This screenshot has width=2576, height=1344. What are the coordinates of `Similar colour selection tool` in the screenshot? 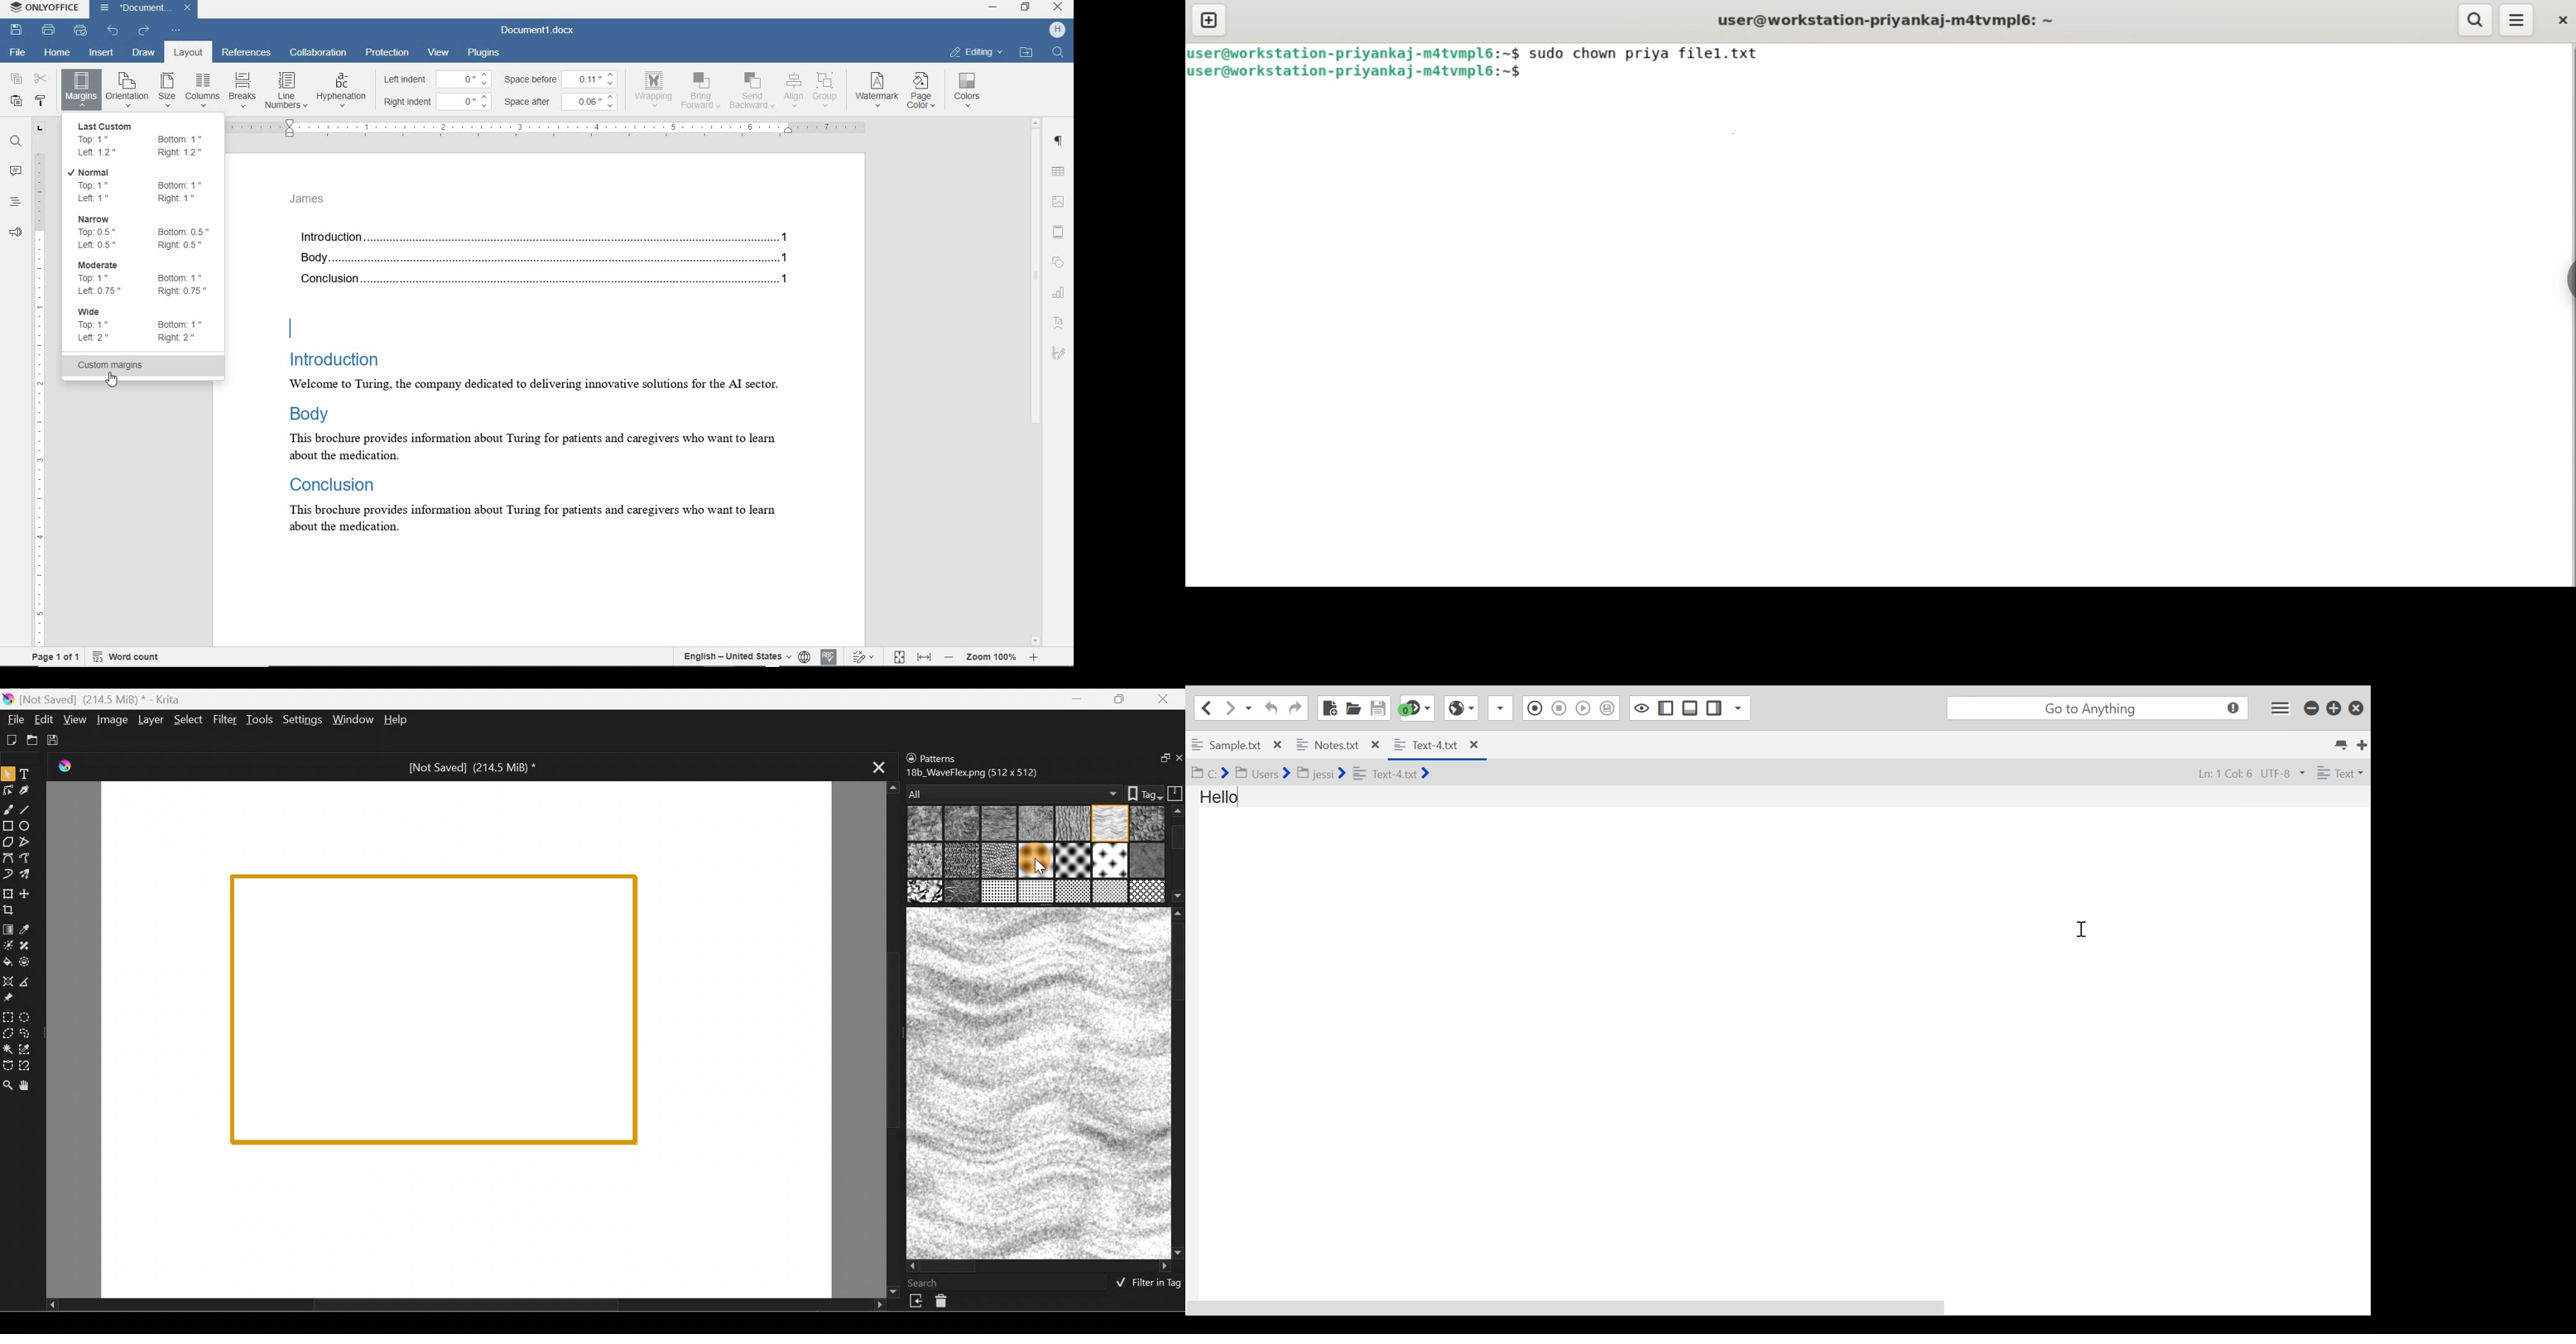 It's located at (29, 1051).